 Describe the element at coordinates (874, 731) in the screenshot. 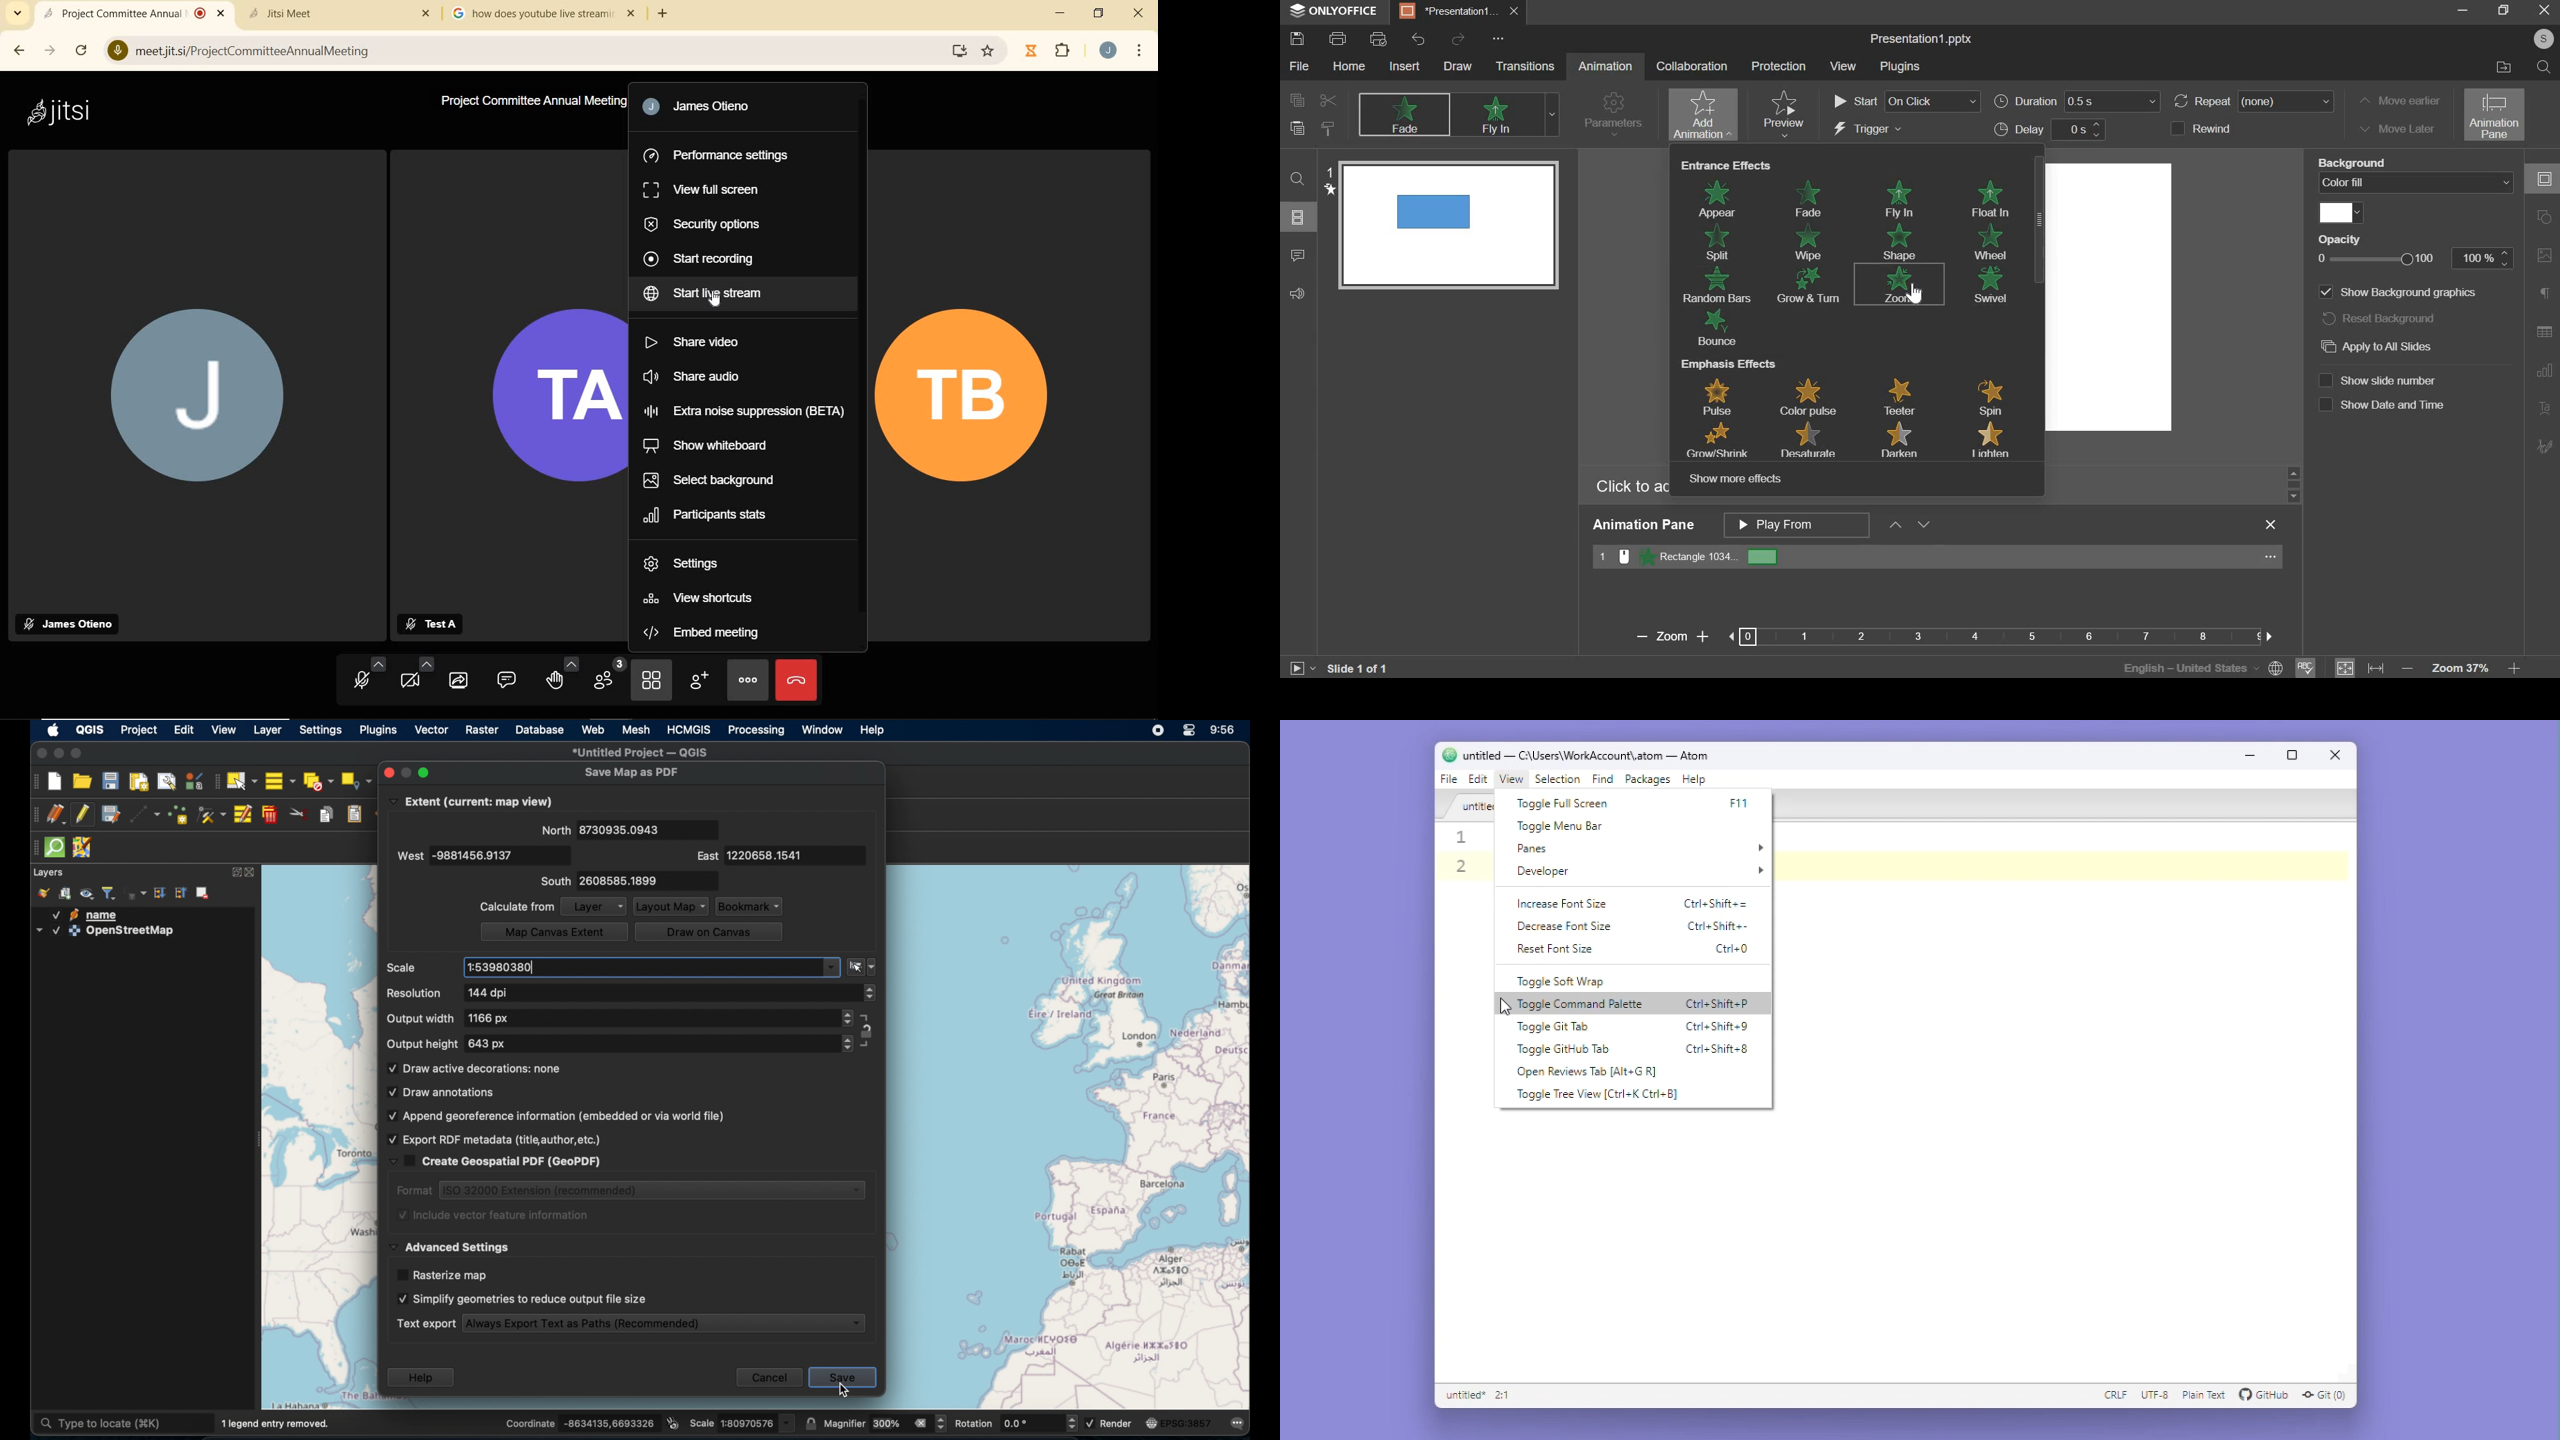

I see `help` at that location.